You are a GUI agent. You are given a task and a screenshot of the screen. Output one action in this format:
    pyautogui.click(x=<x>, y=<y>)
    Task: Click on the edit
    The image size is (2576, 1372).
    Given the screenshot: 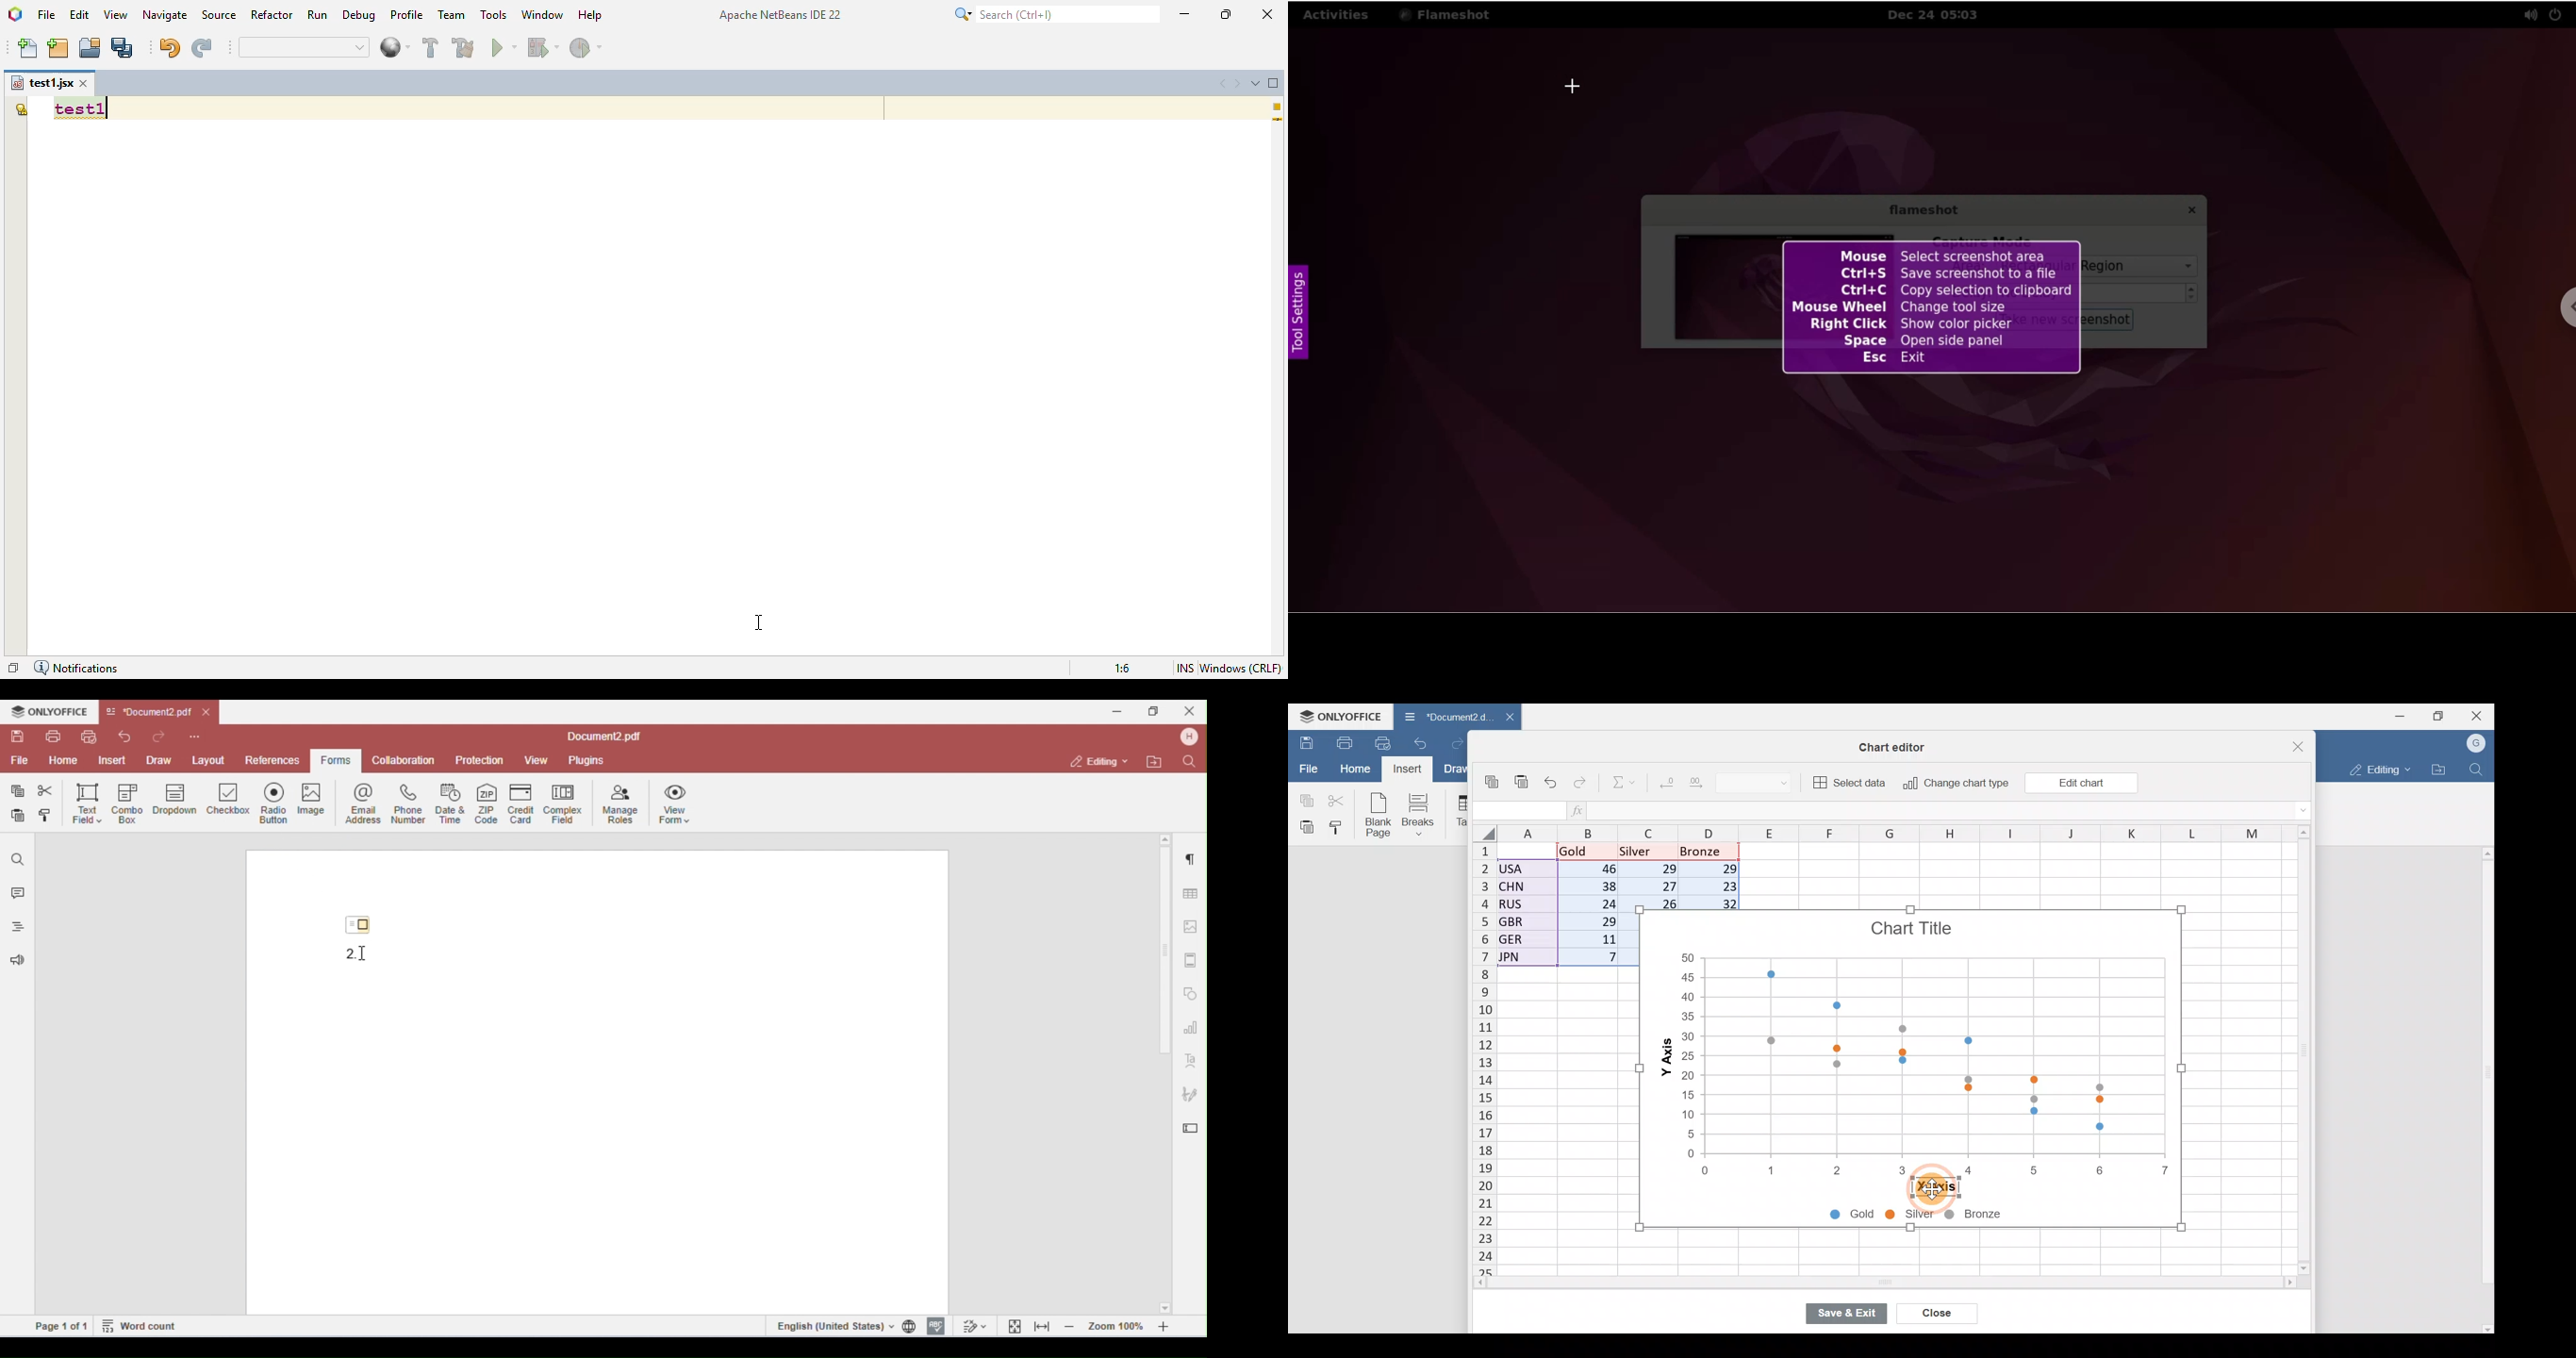 What is the action you would take?
    pyautogui.click(x=80, y=14)
    